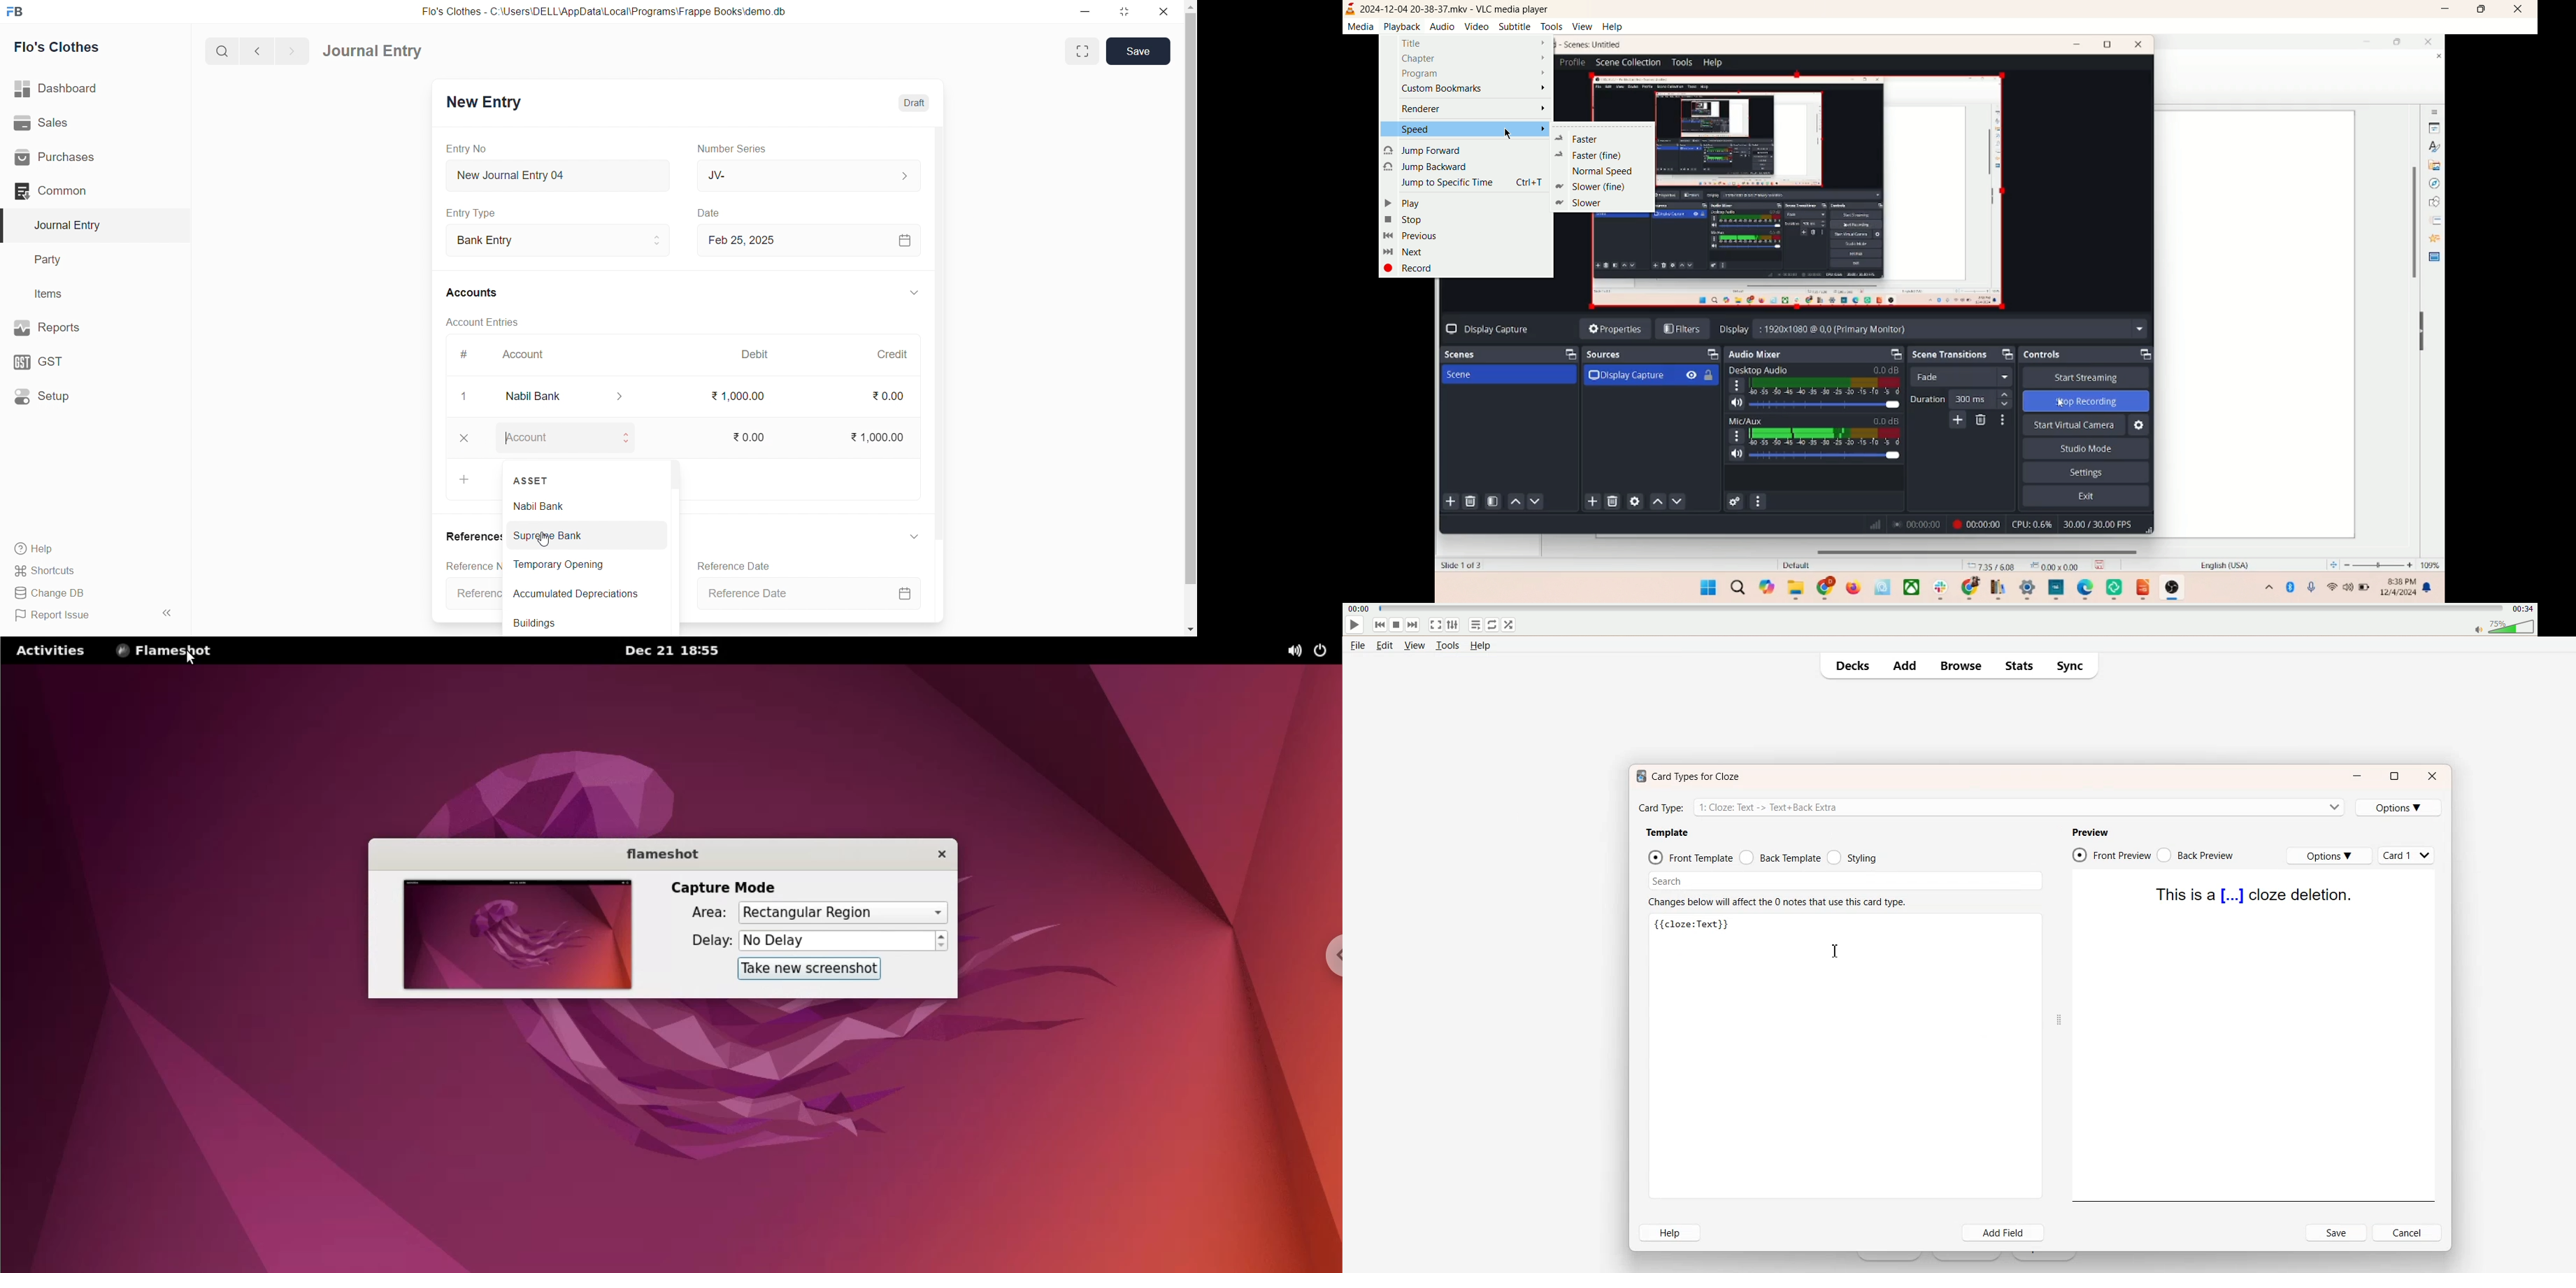  Describe the element at coordinates (84, 190) in the screenshot. I see `Common` at that location.